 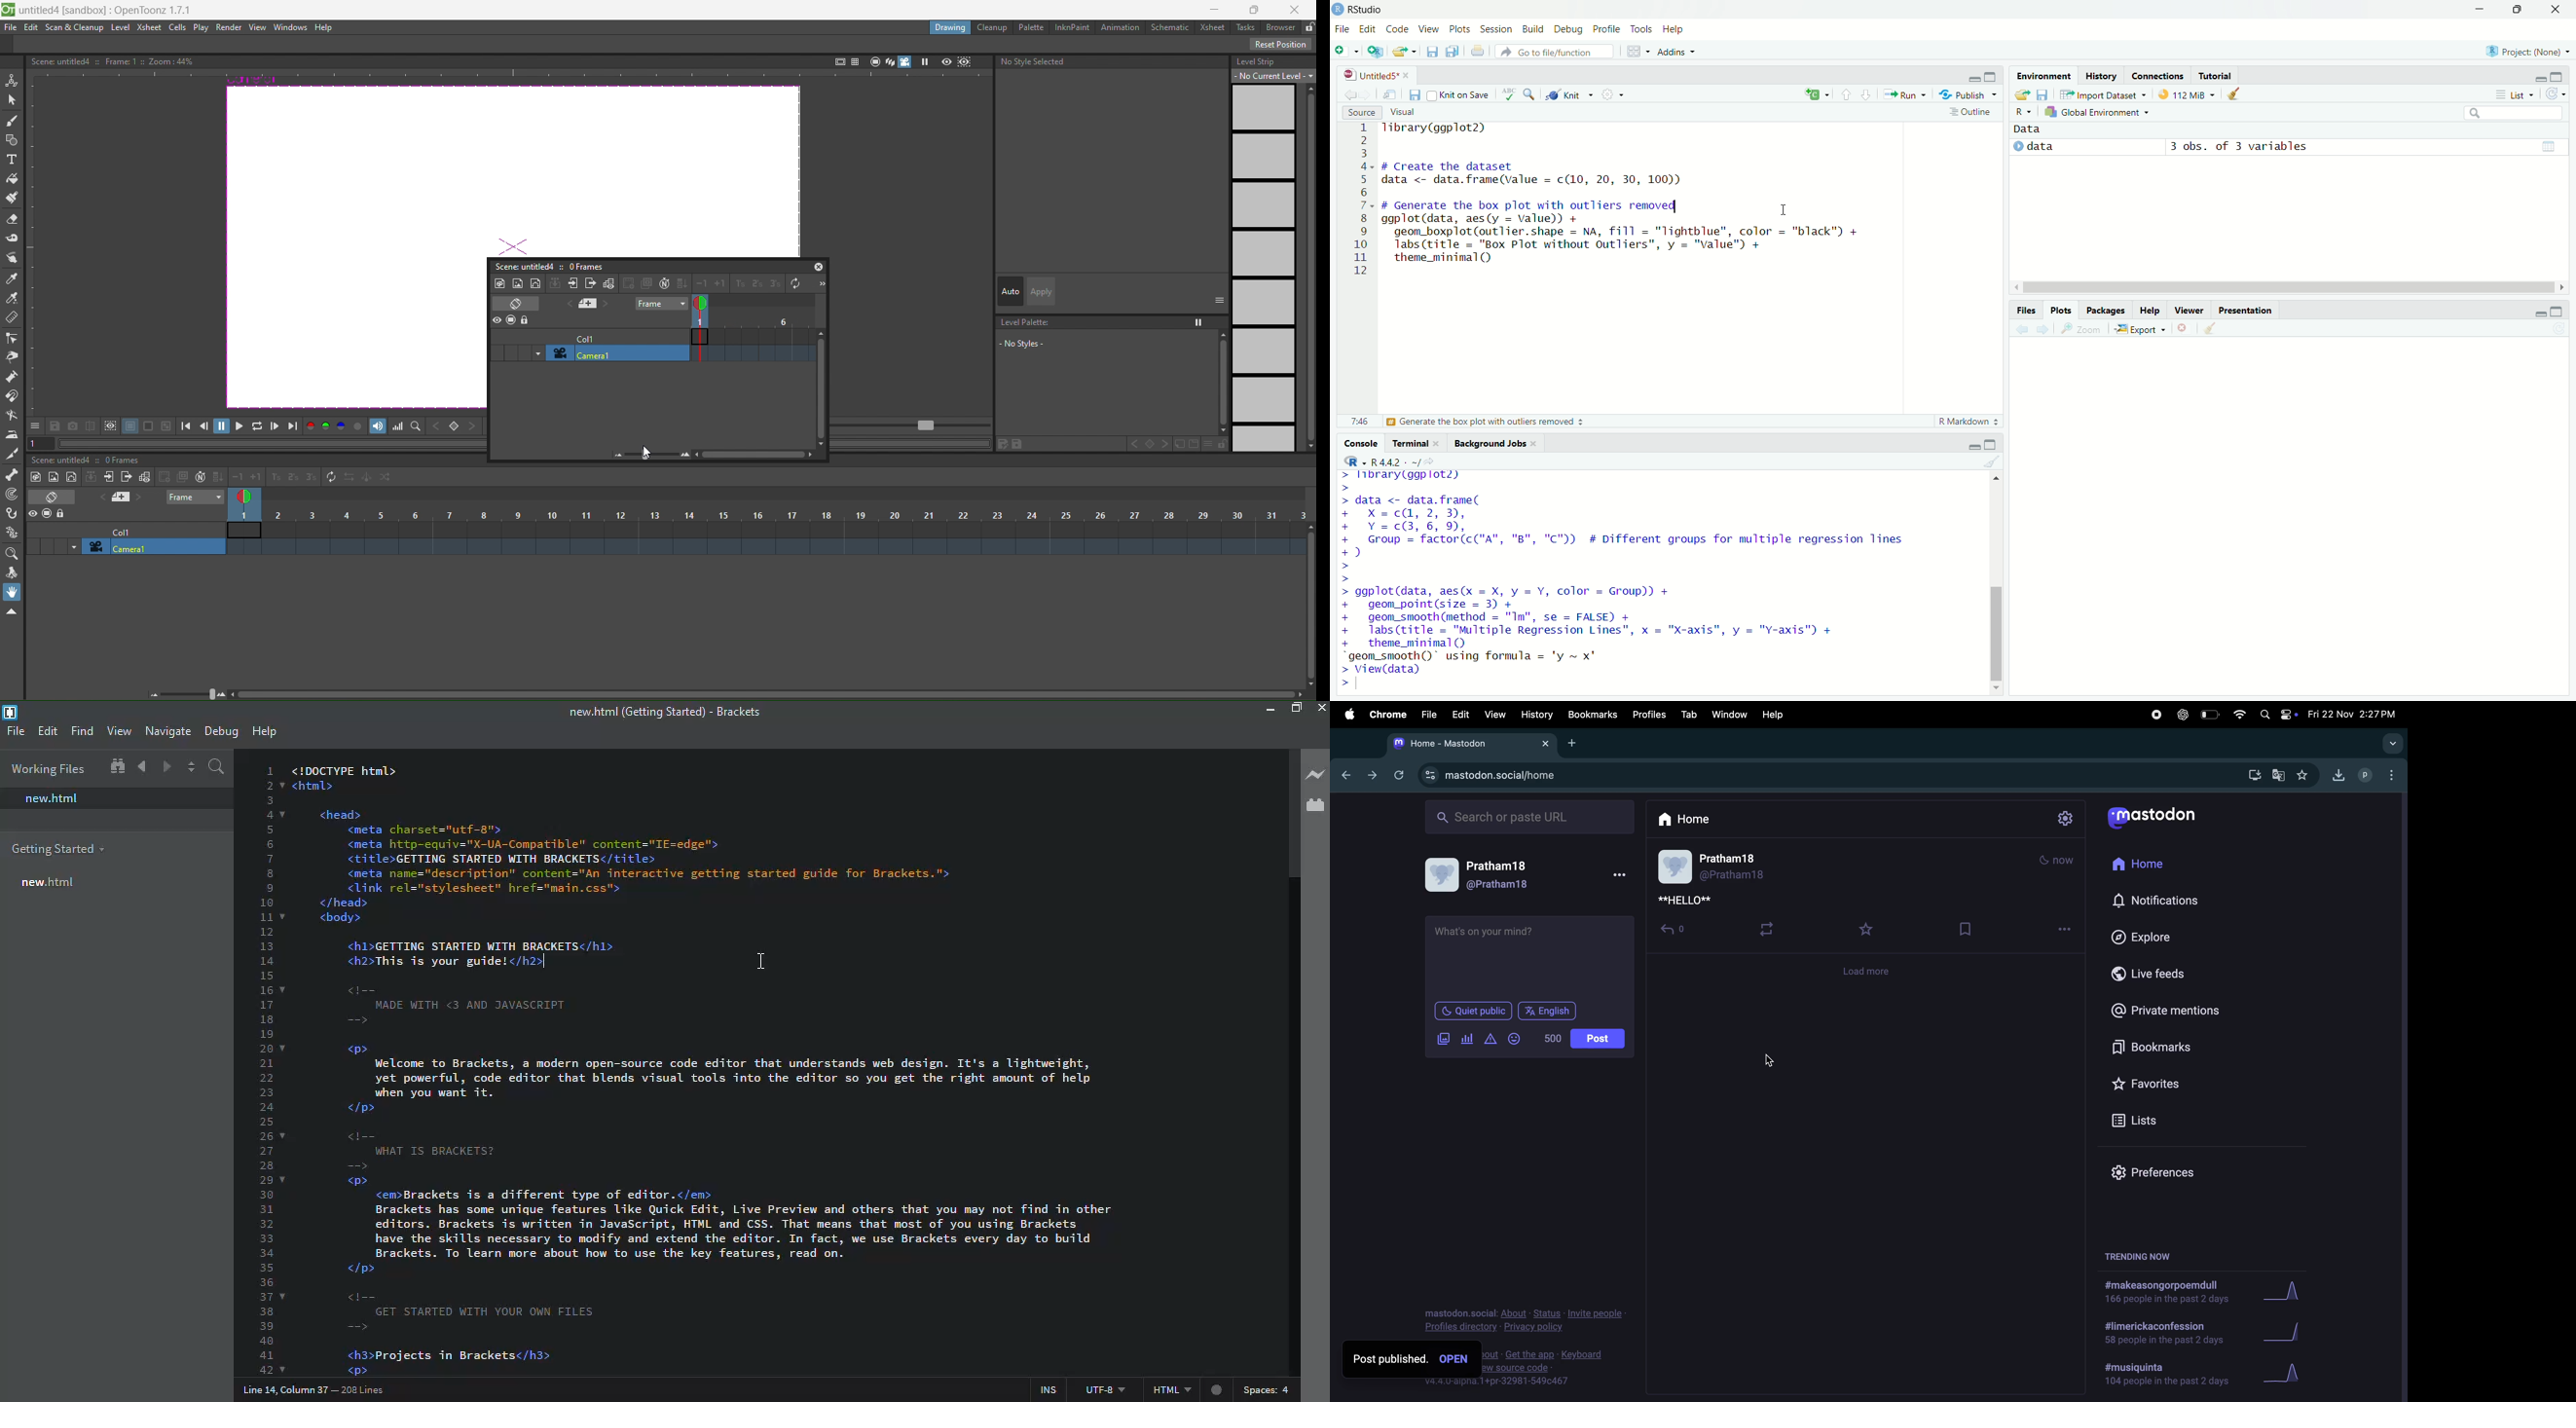 What do you see at coordinates (2100, 113) in the screenshot?
I see `Global Environment +` at bounding box center [2100, 113].